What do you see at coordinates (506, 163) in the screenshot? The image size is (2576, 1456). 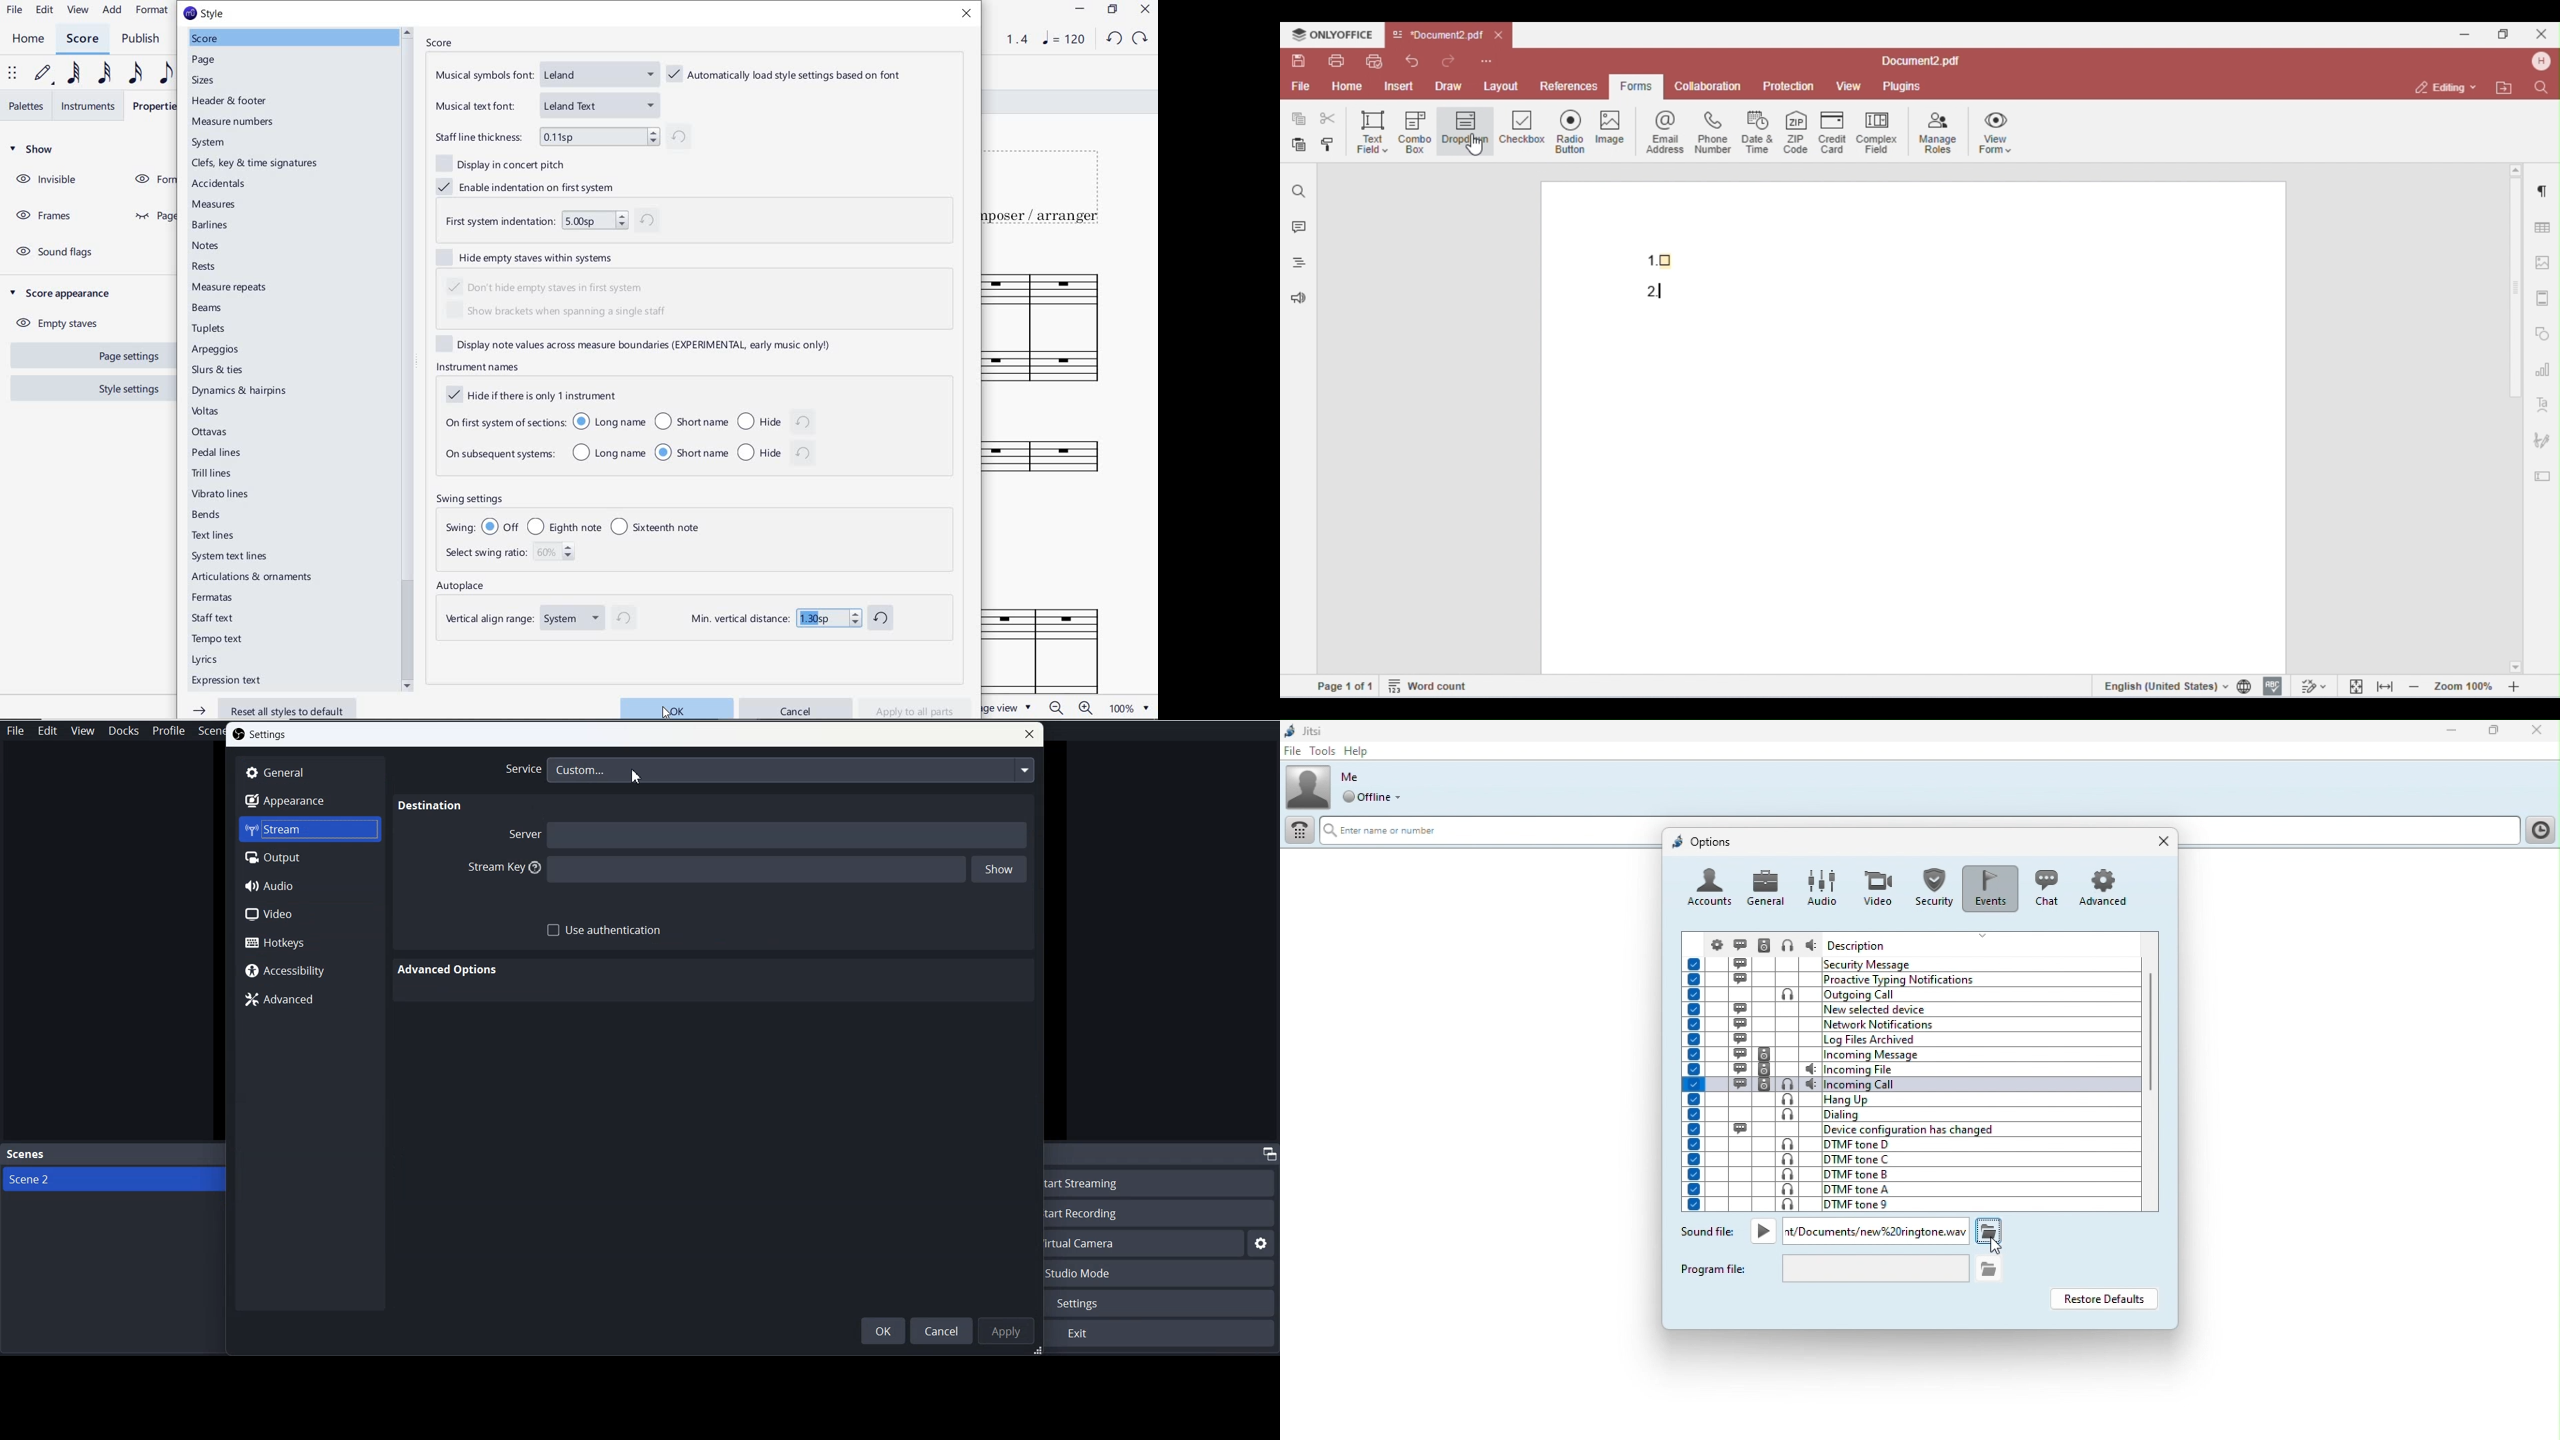 I see `DISPLAY IN CONCERT PITCH` at bounding box center [506, 163].